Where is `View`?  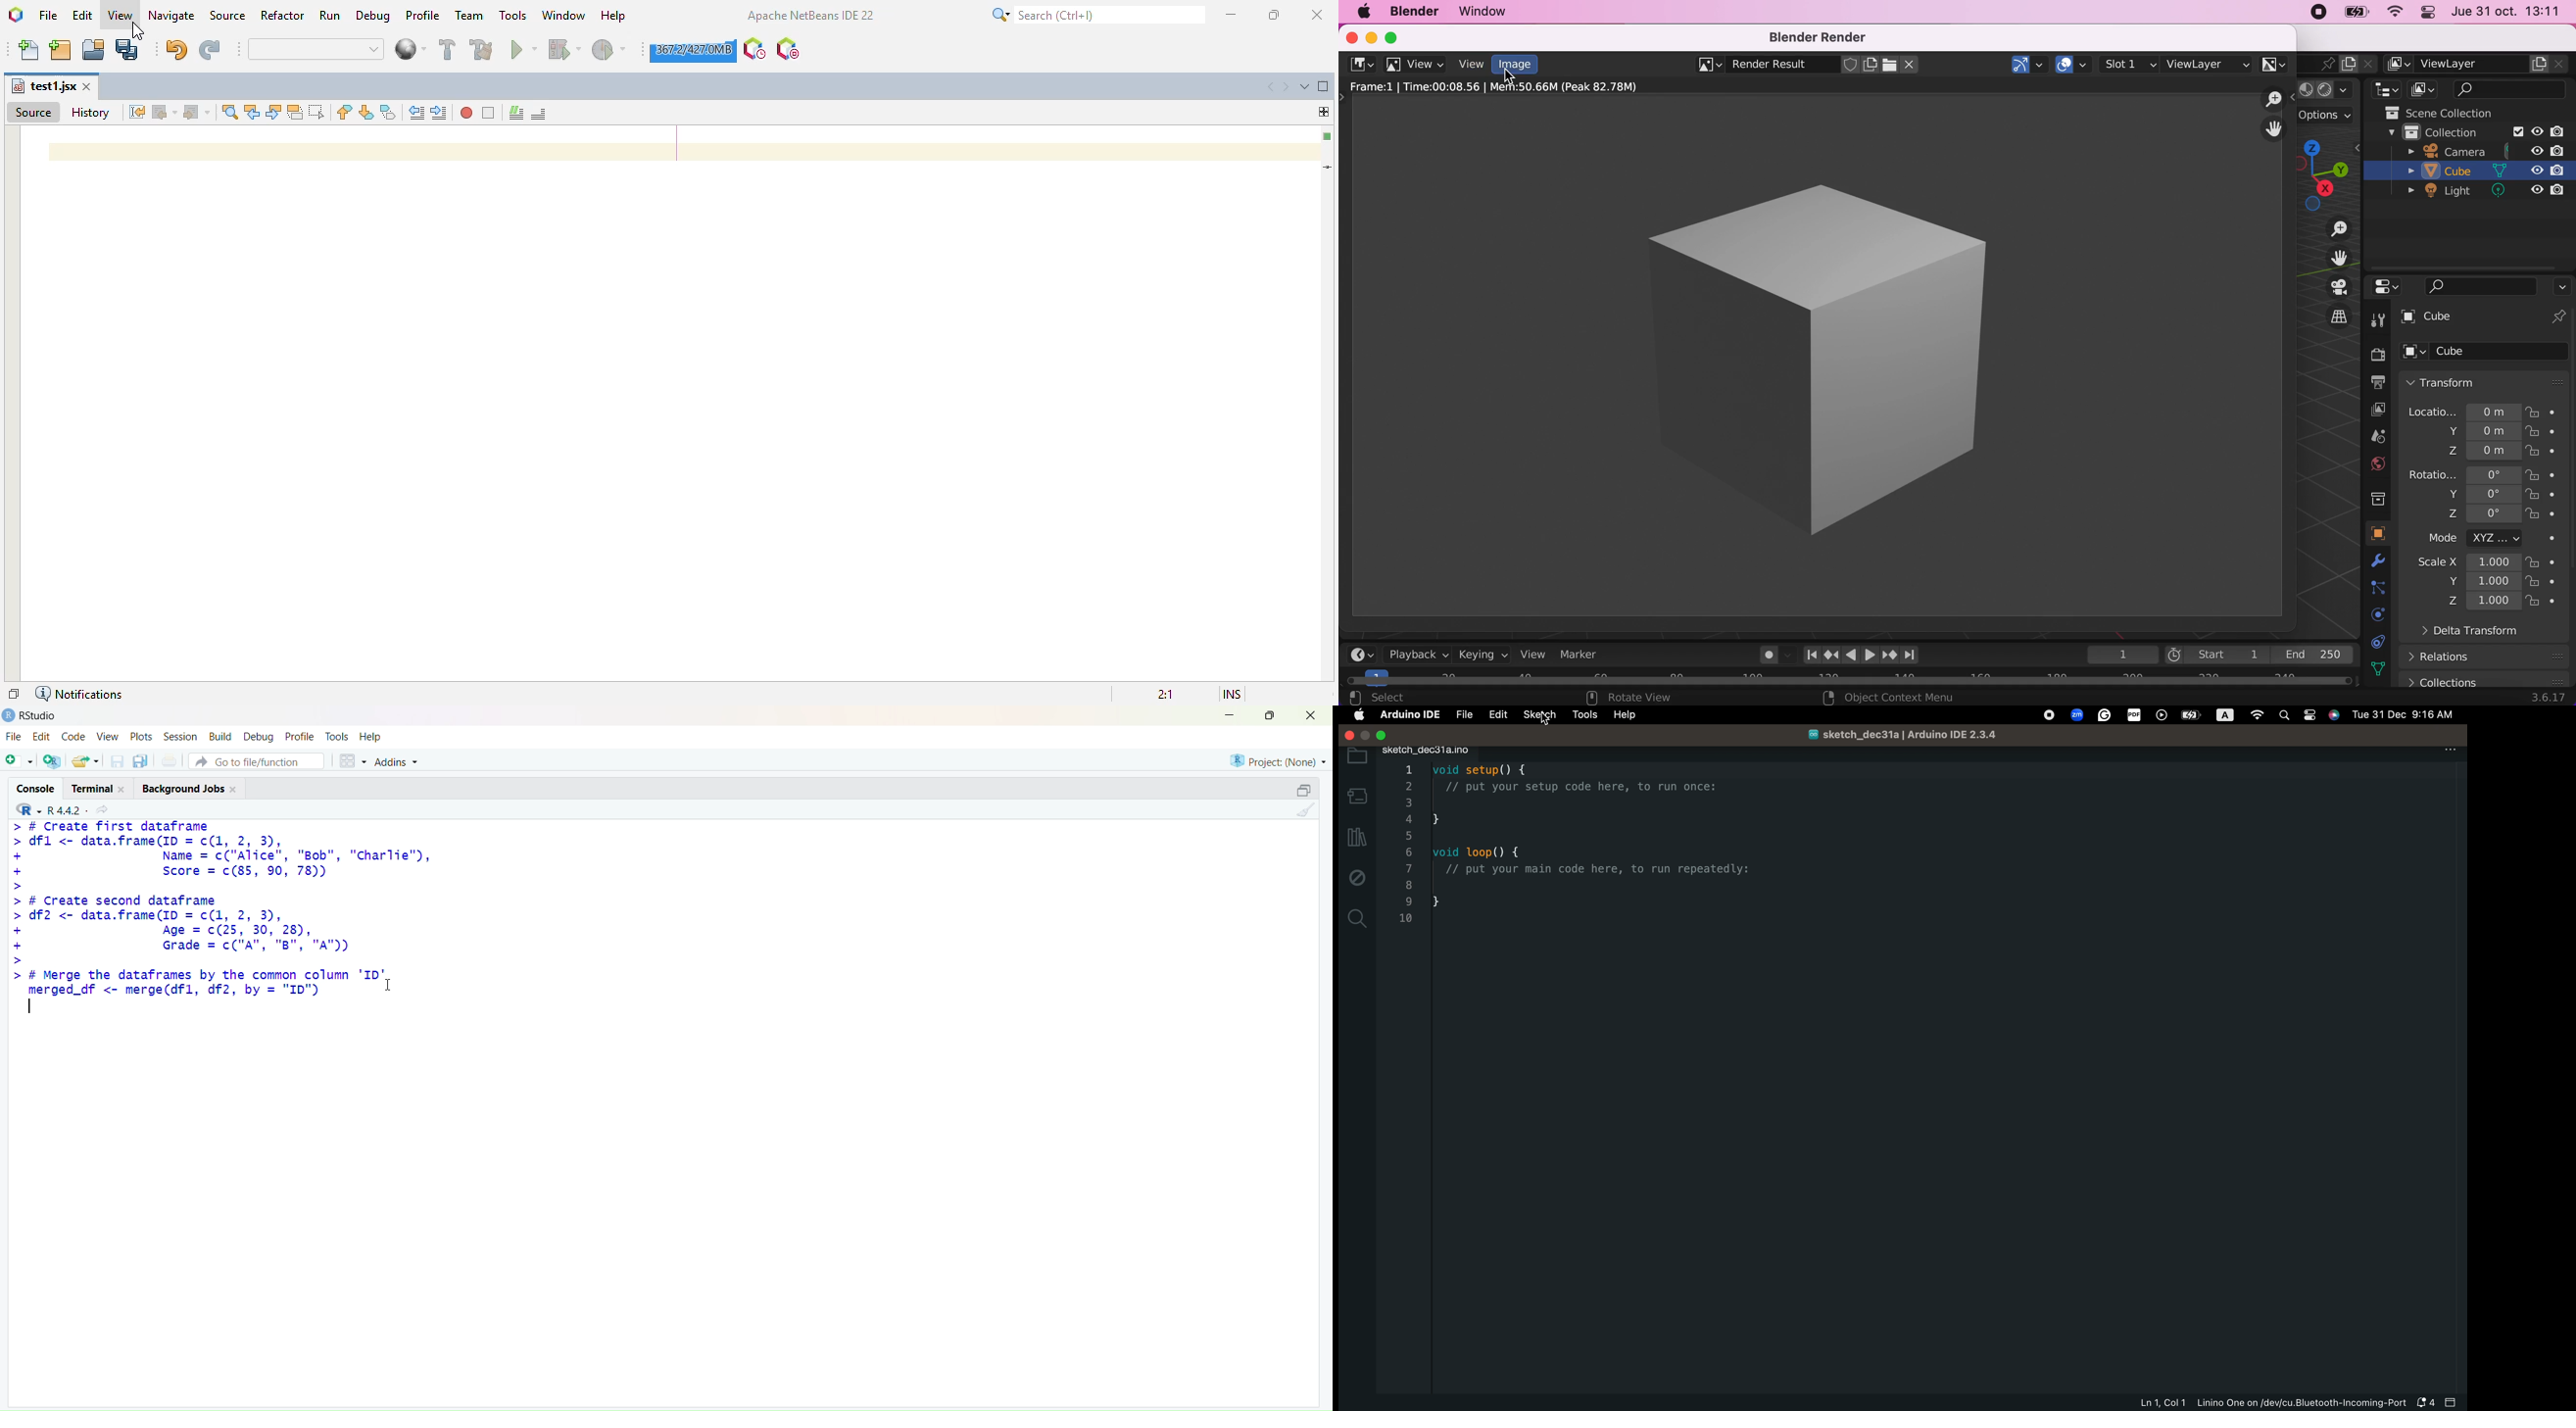 View is located at coordinates (108, 736).